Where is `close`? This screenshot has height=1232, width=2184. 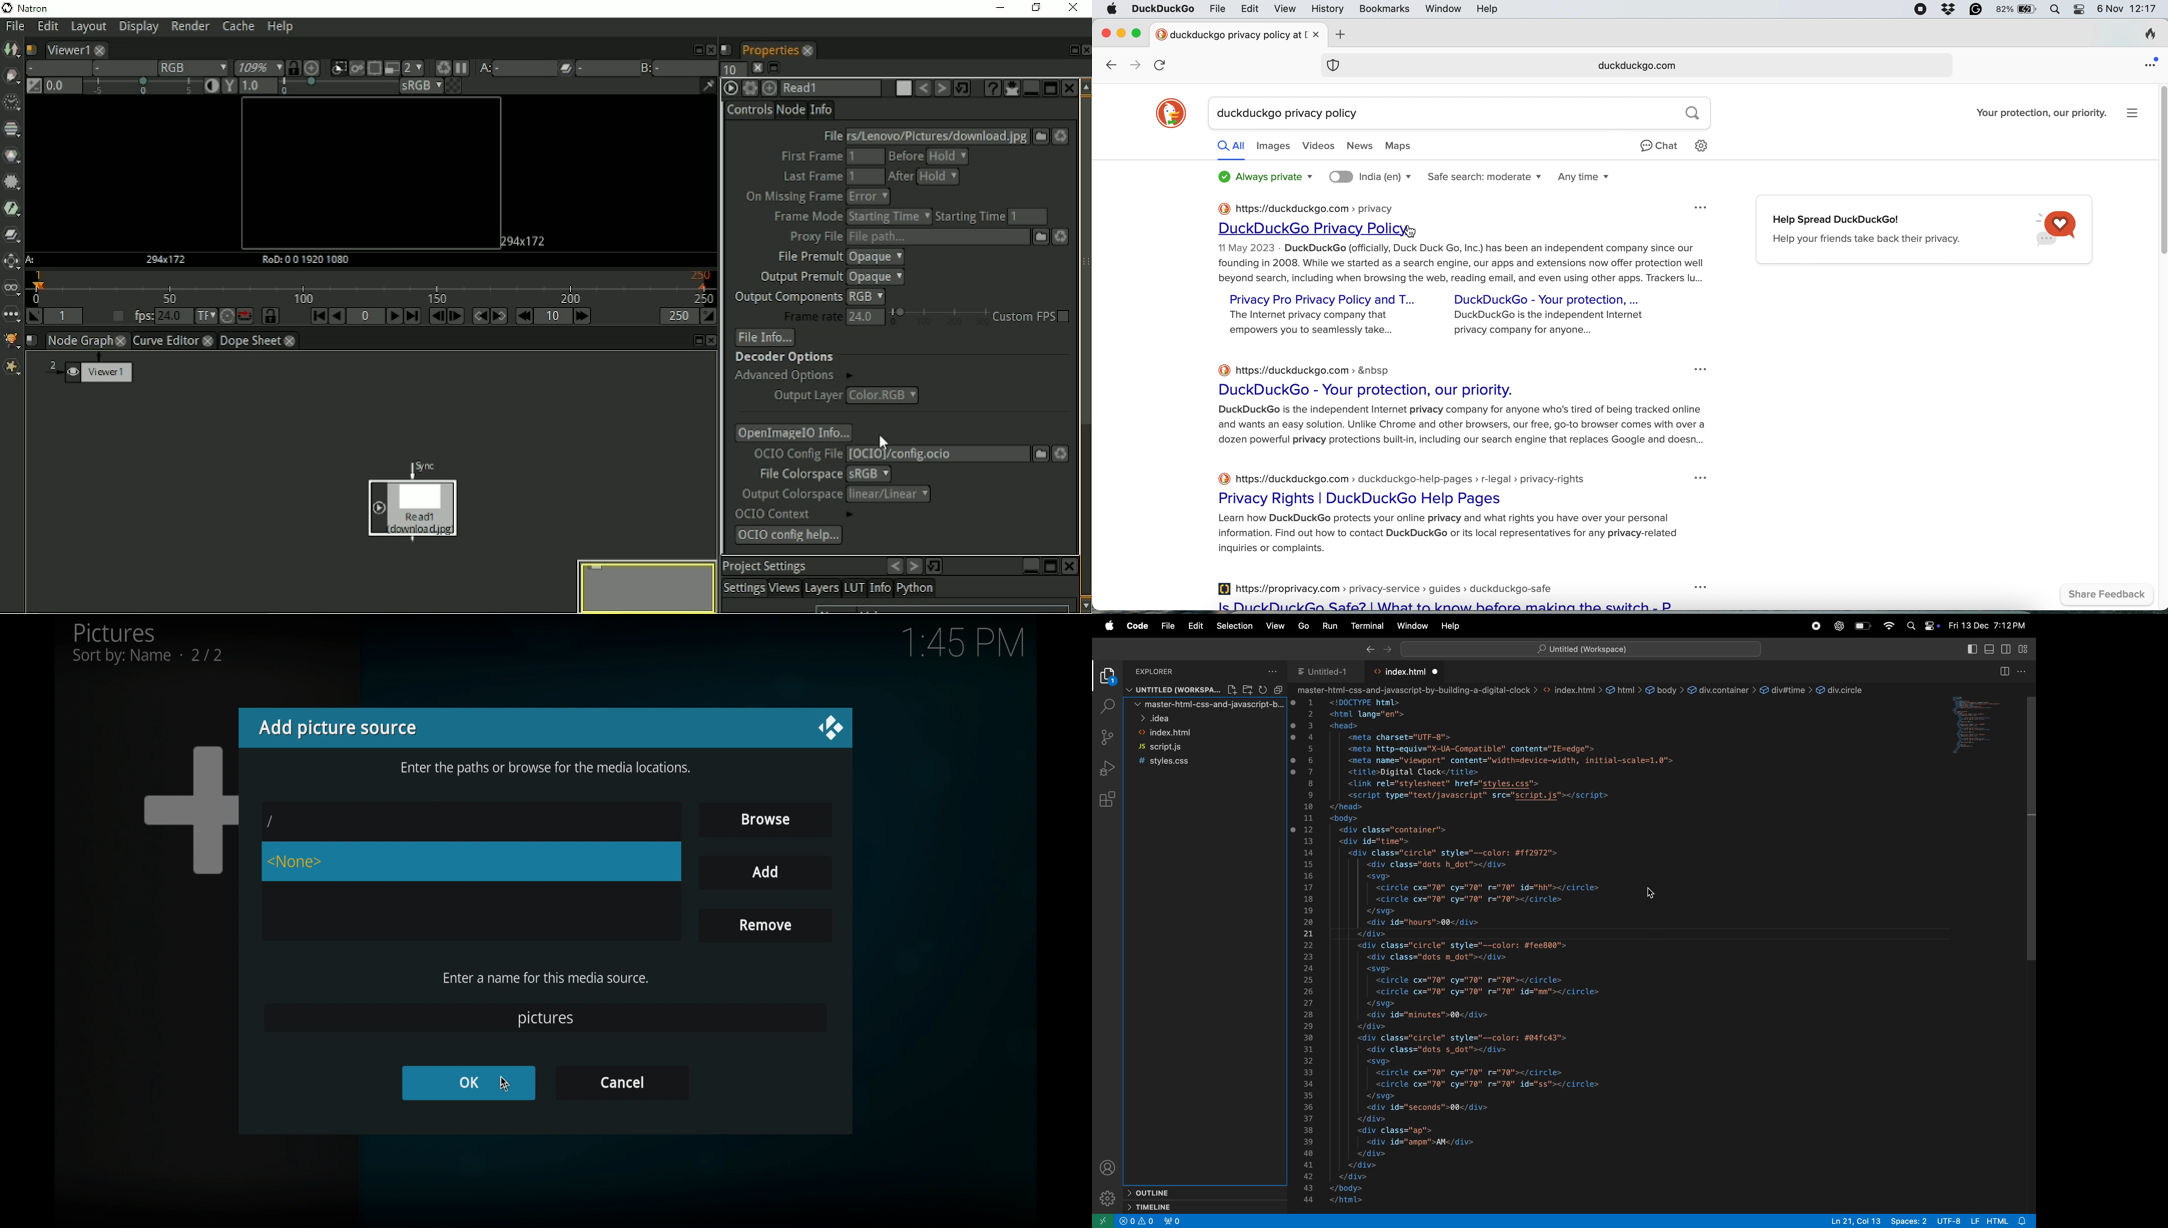 close is located at coordinates (830, 728).